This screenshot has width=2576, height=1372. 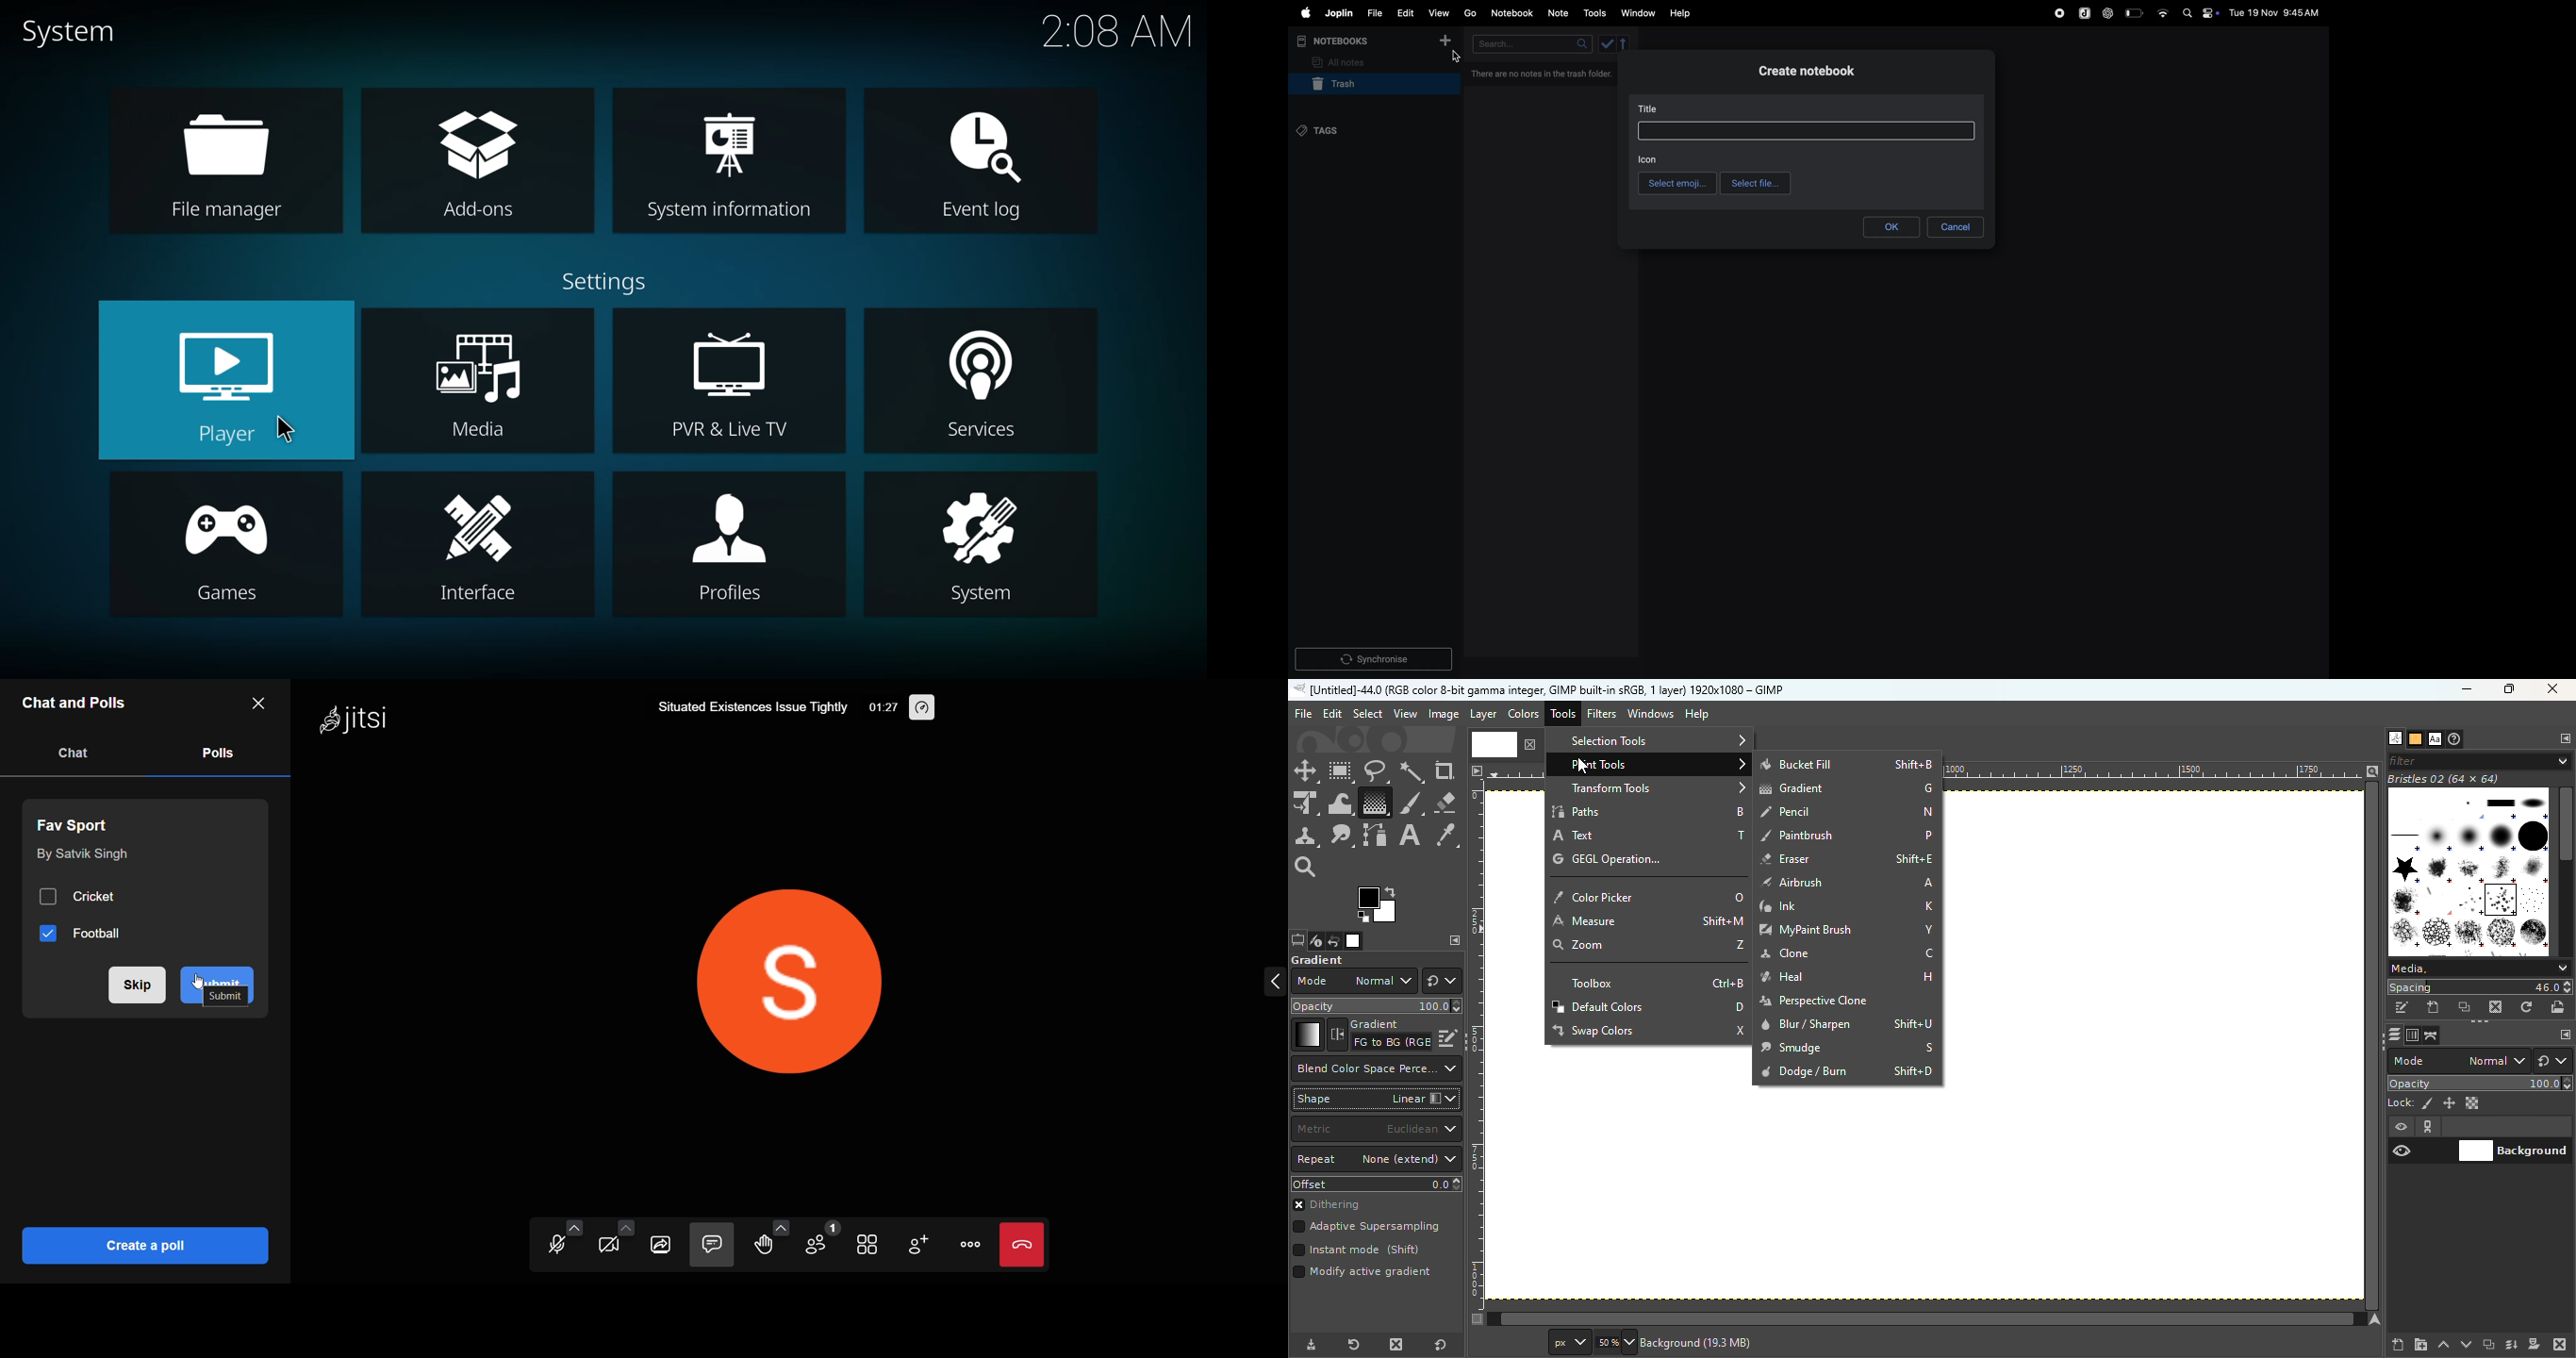 What do you see at coordinates (1376, 660) in the screenshot?
I see `synchronise` at bounding box center [1376, 660].